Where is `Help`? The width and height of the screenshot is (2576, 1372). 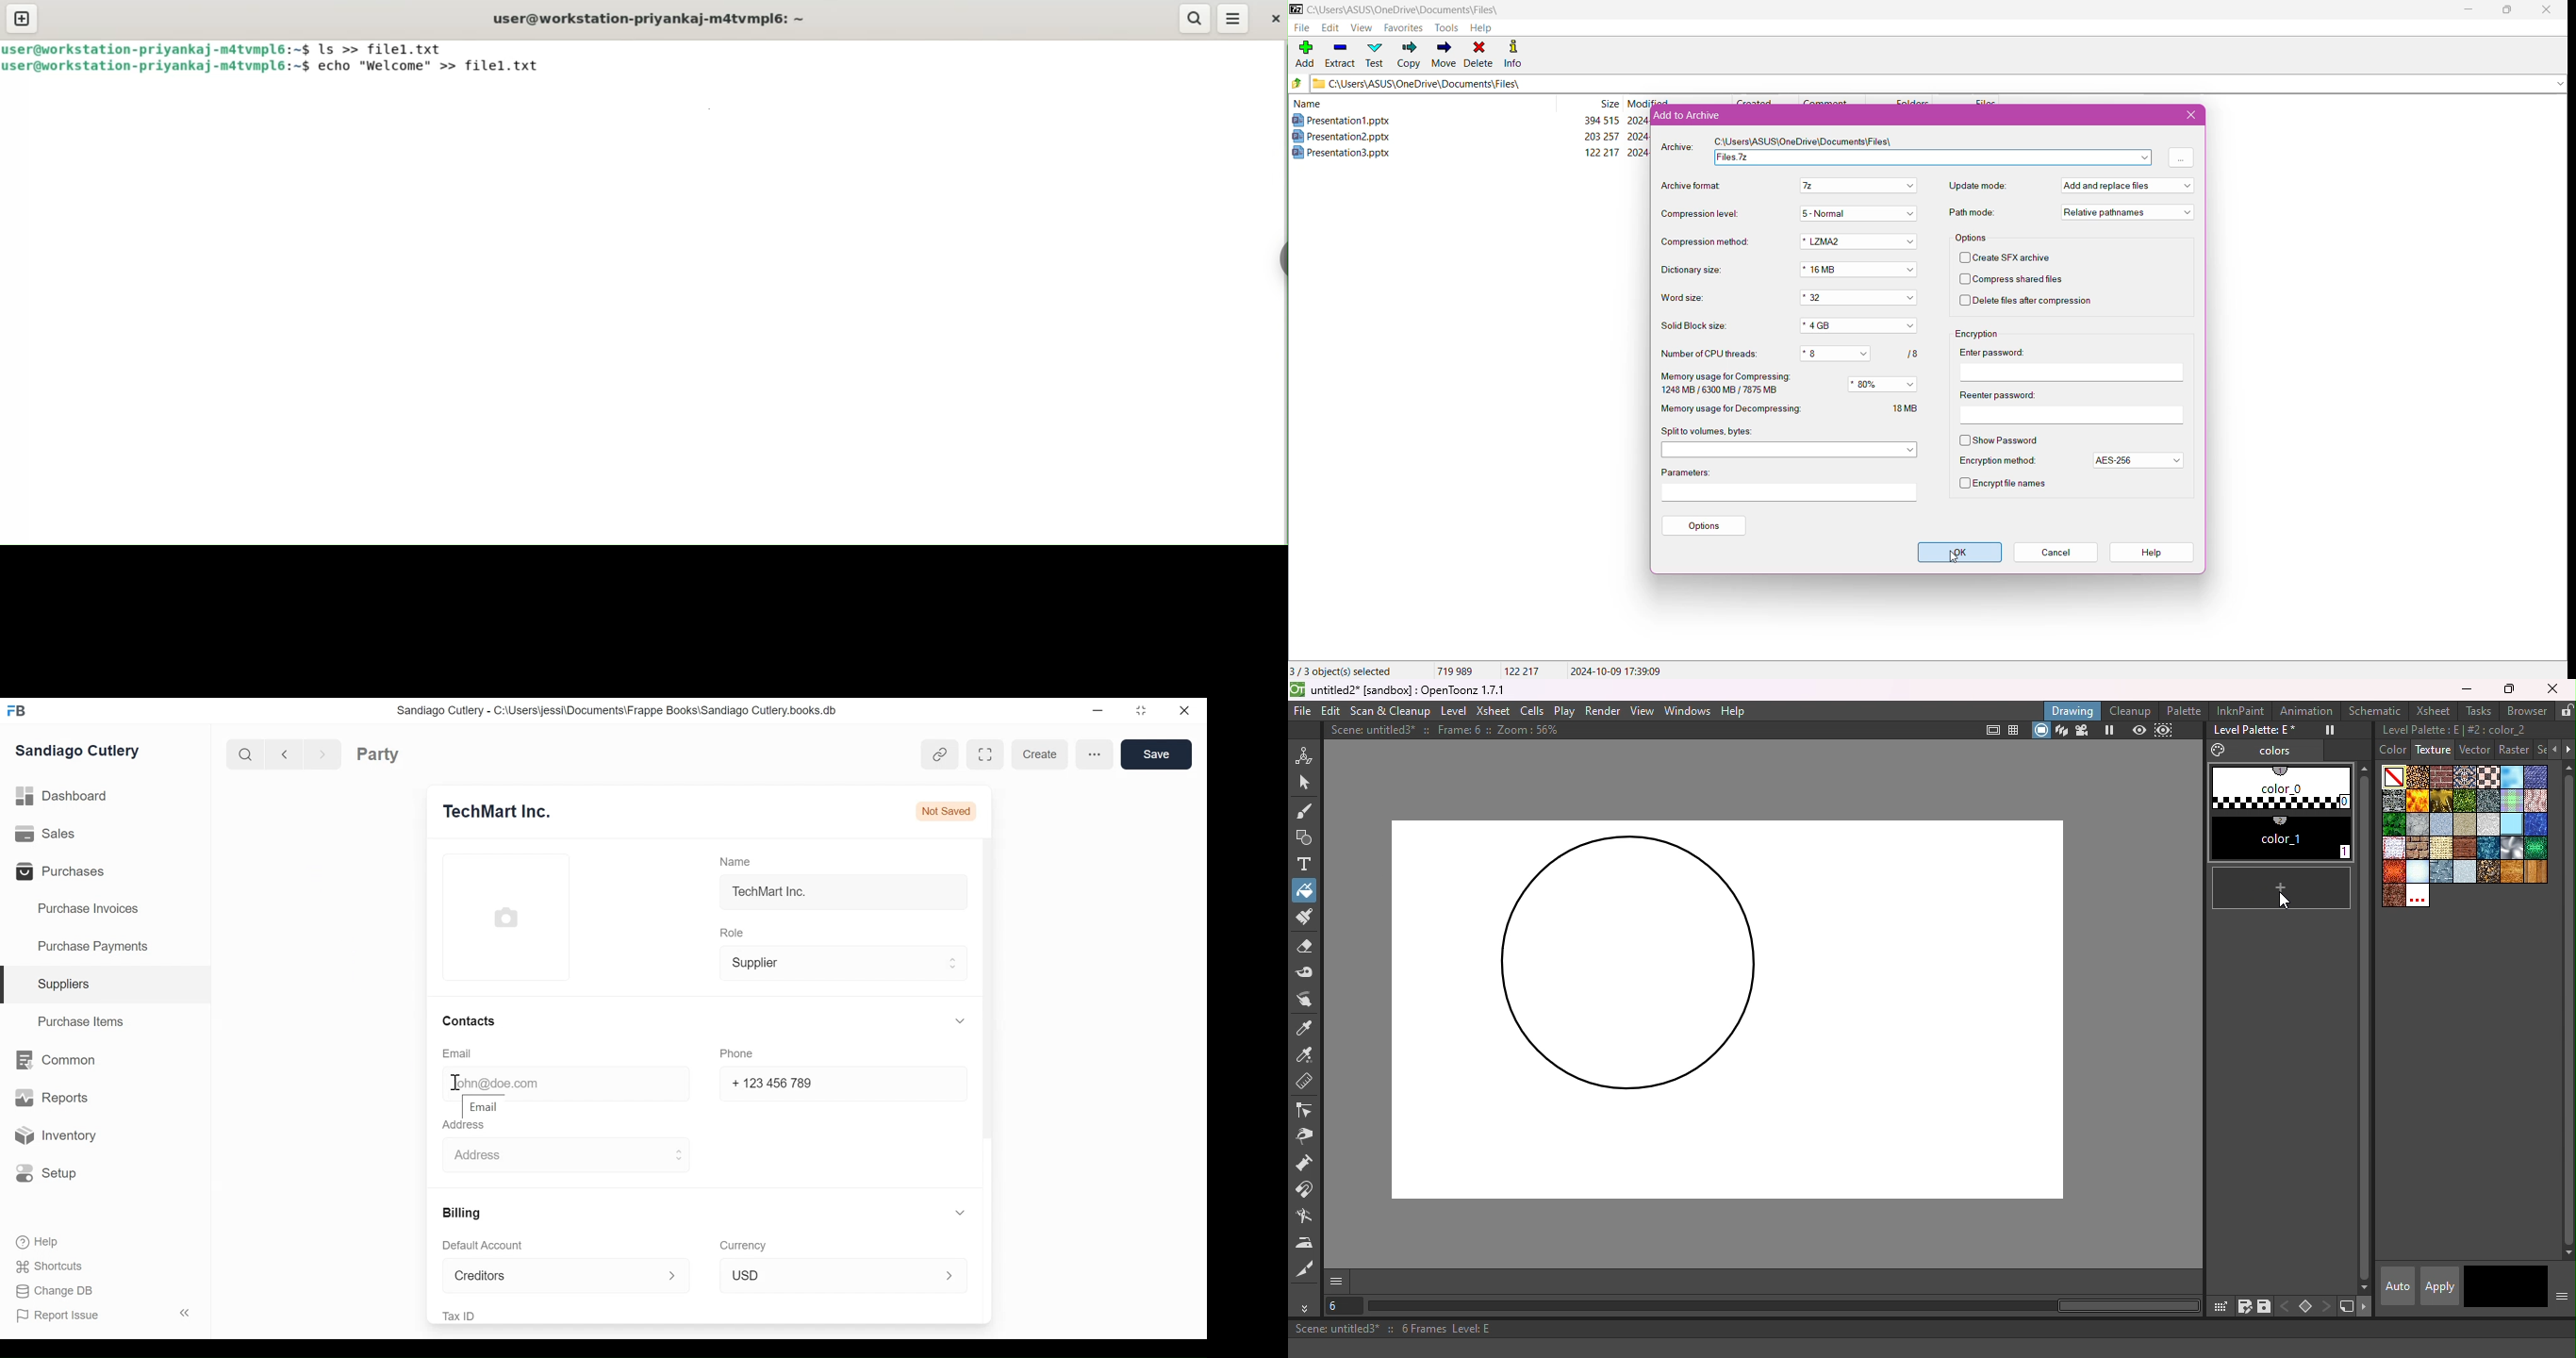 Help is located at coordinates (1481, 28).